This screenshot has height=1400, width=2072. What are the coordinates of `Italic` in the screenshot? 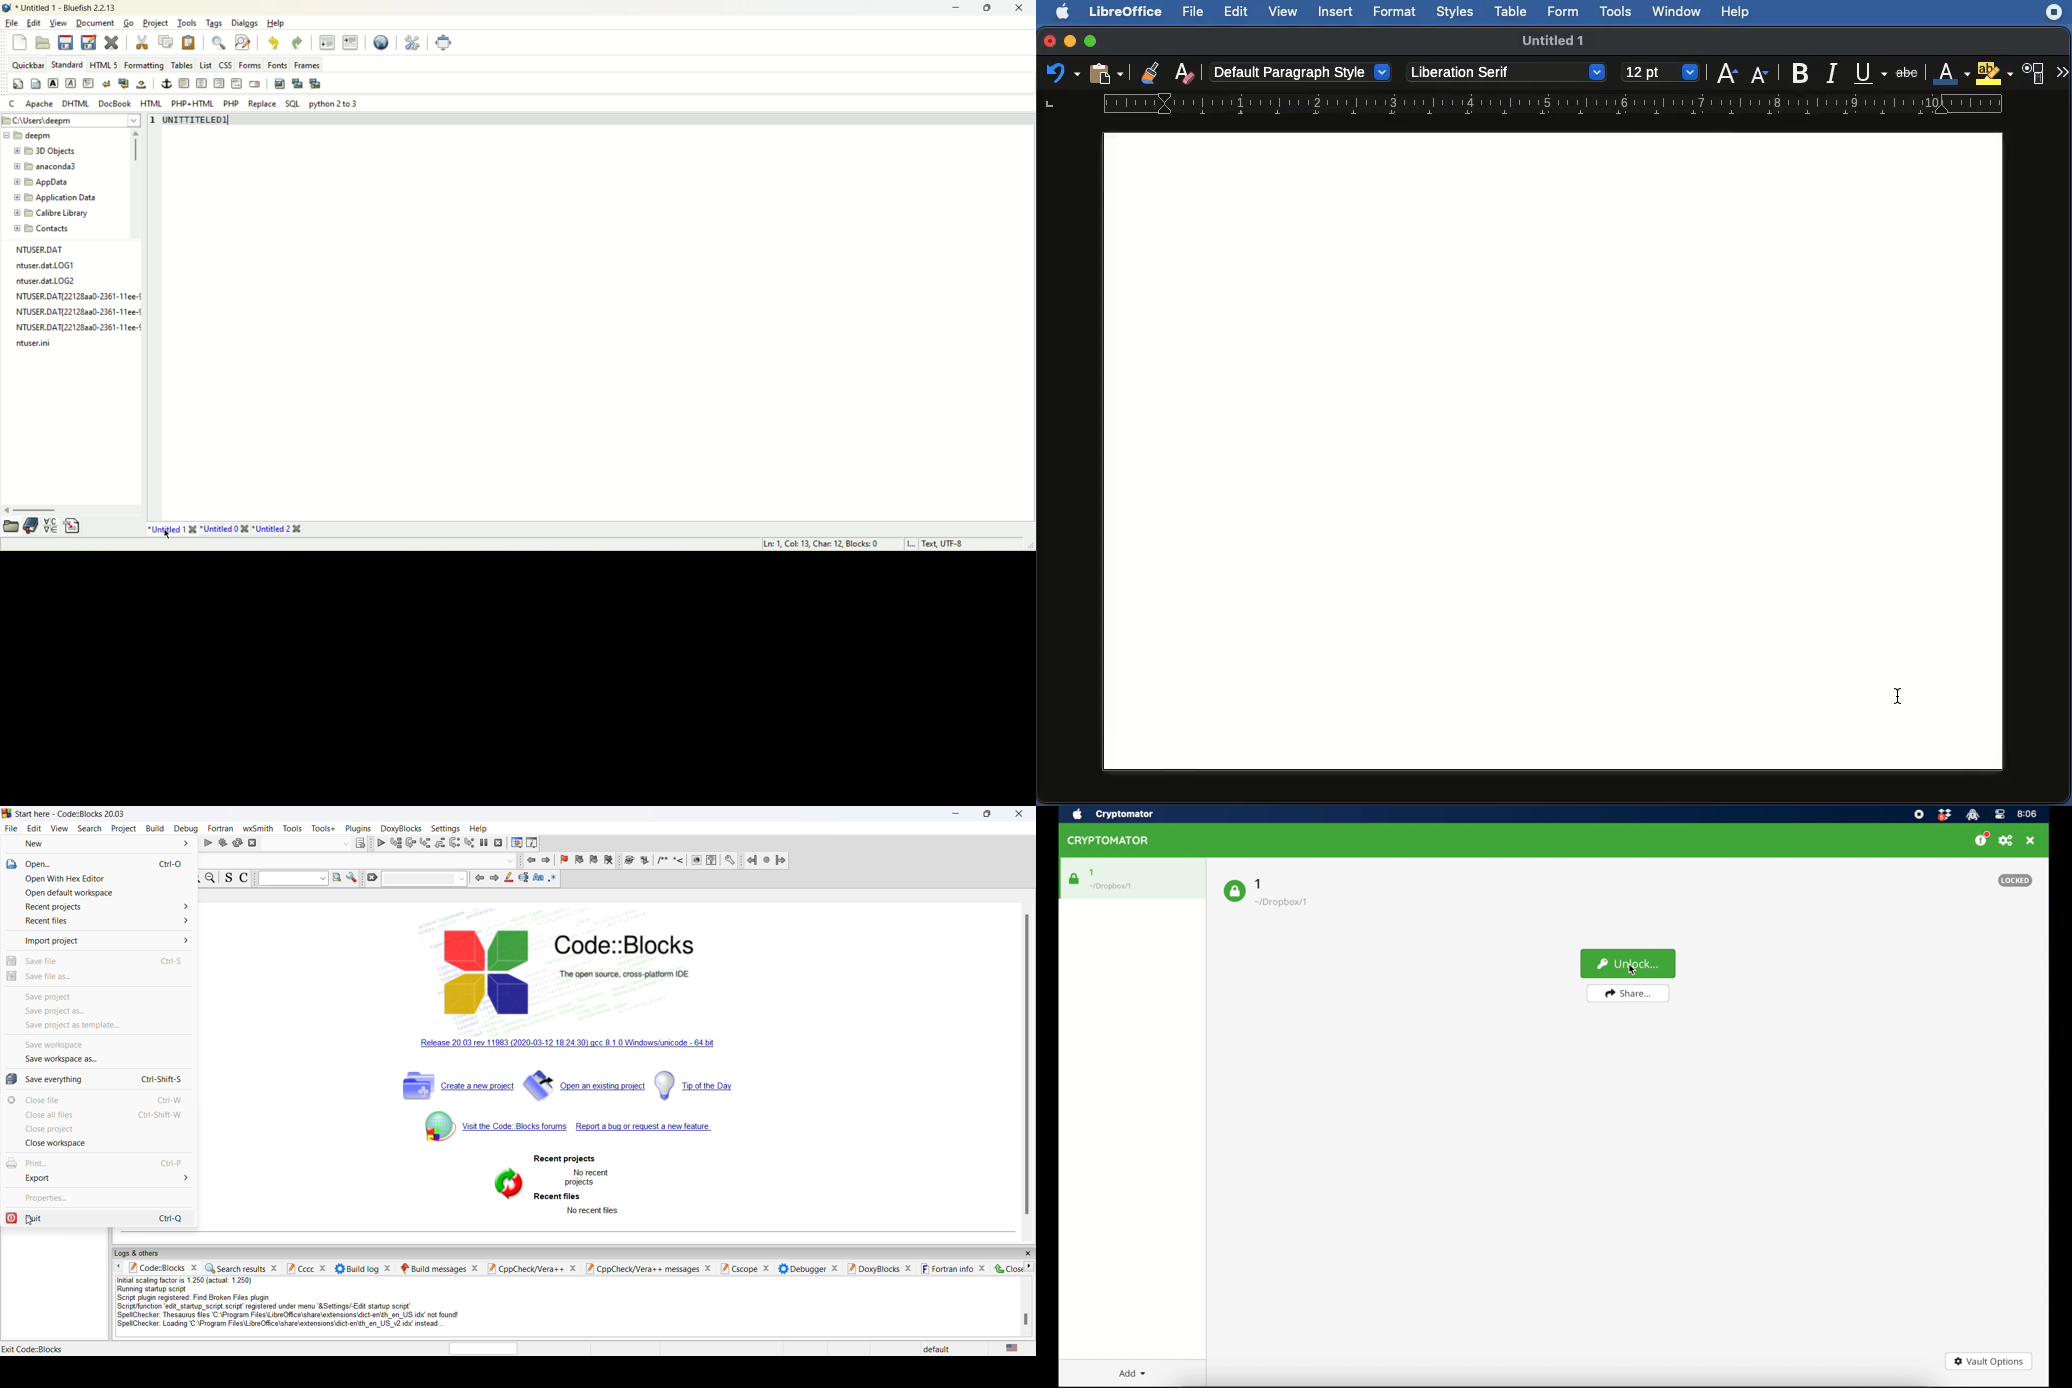 It's located at (1831, 74).